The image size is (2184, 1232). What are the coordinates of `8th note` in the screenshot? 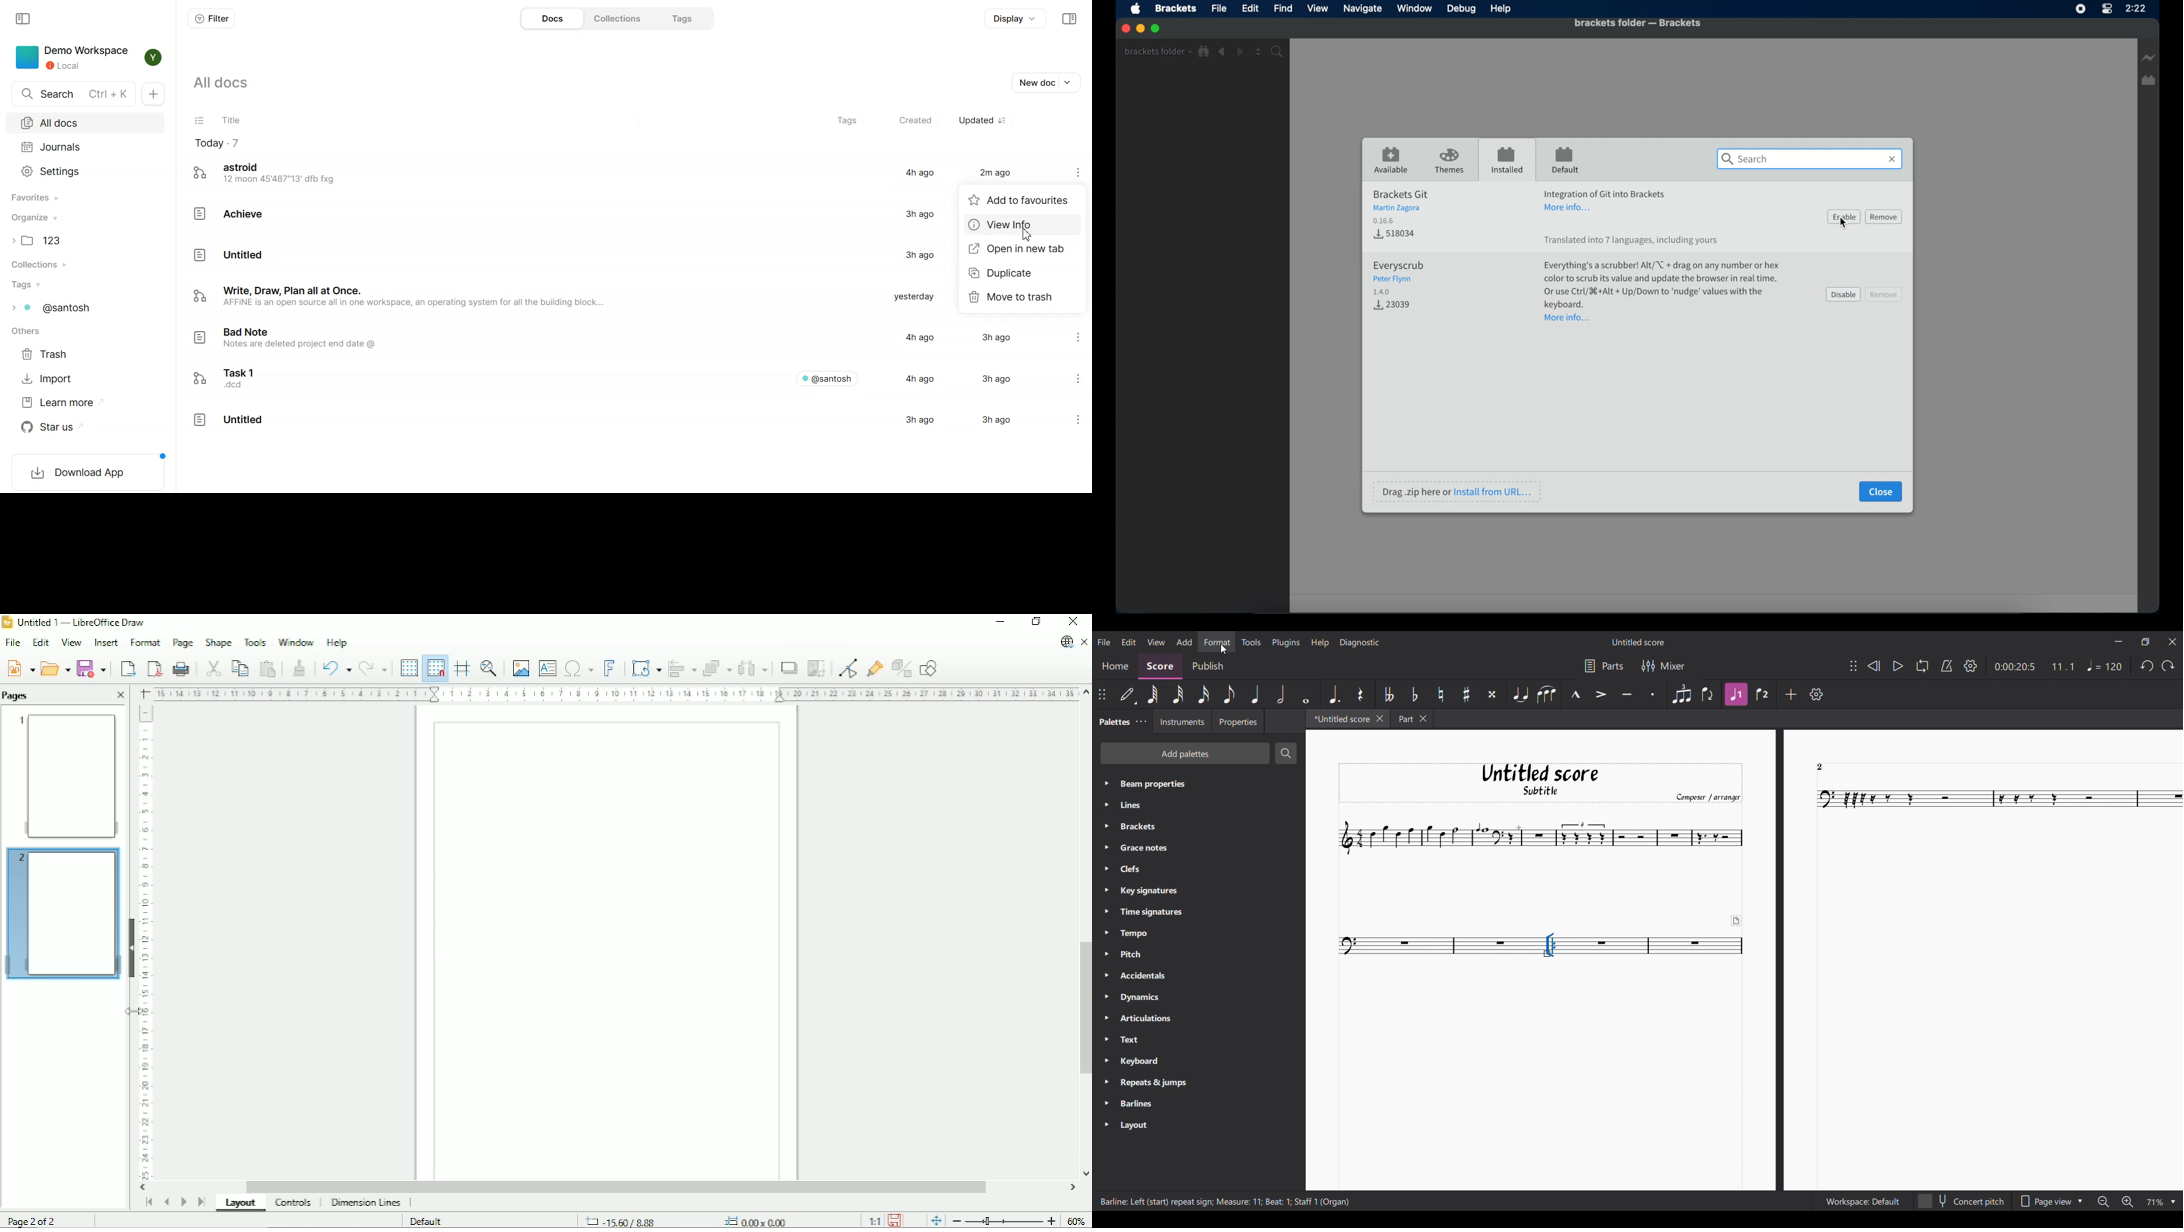 It's located at (1230, 694).